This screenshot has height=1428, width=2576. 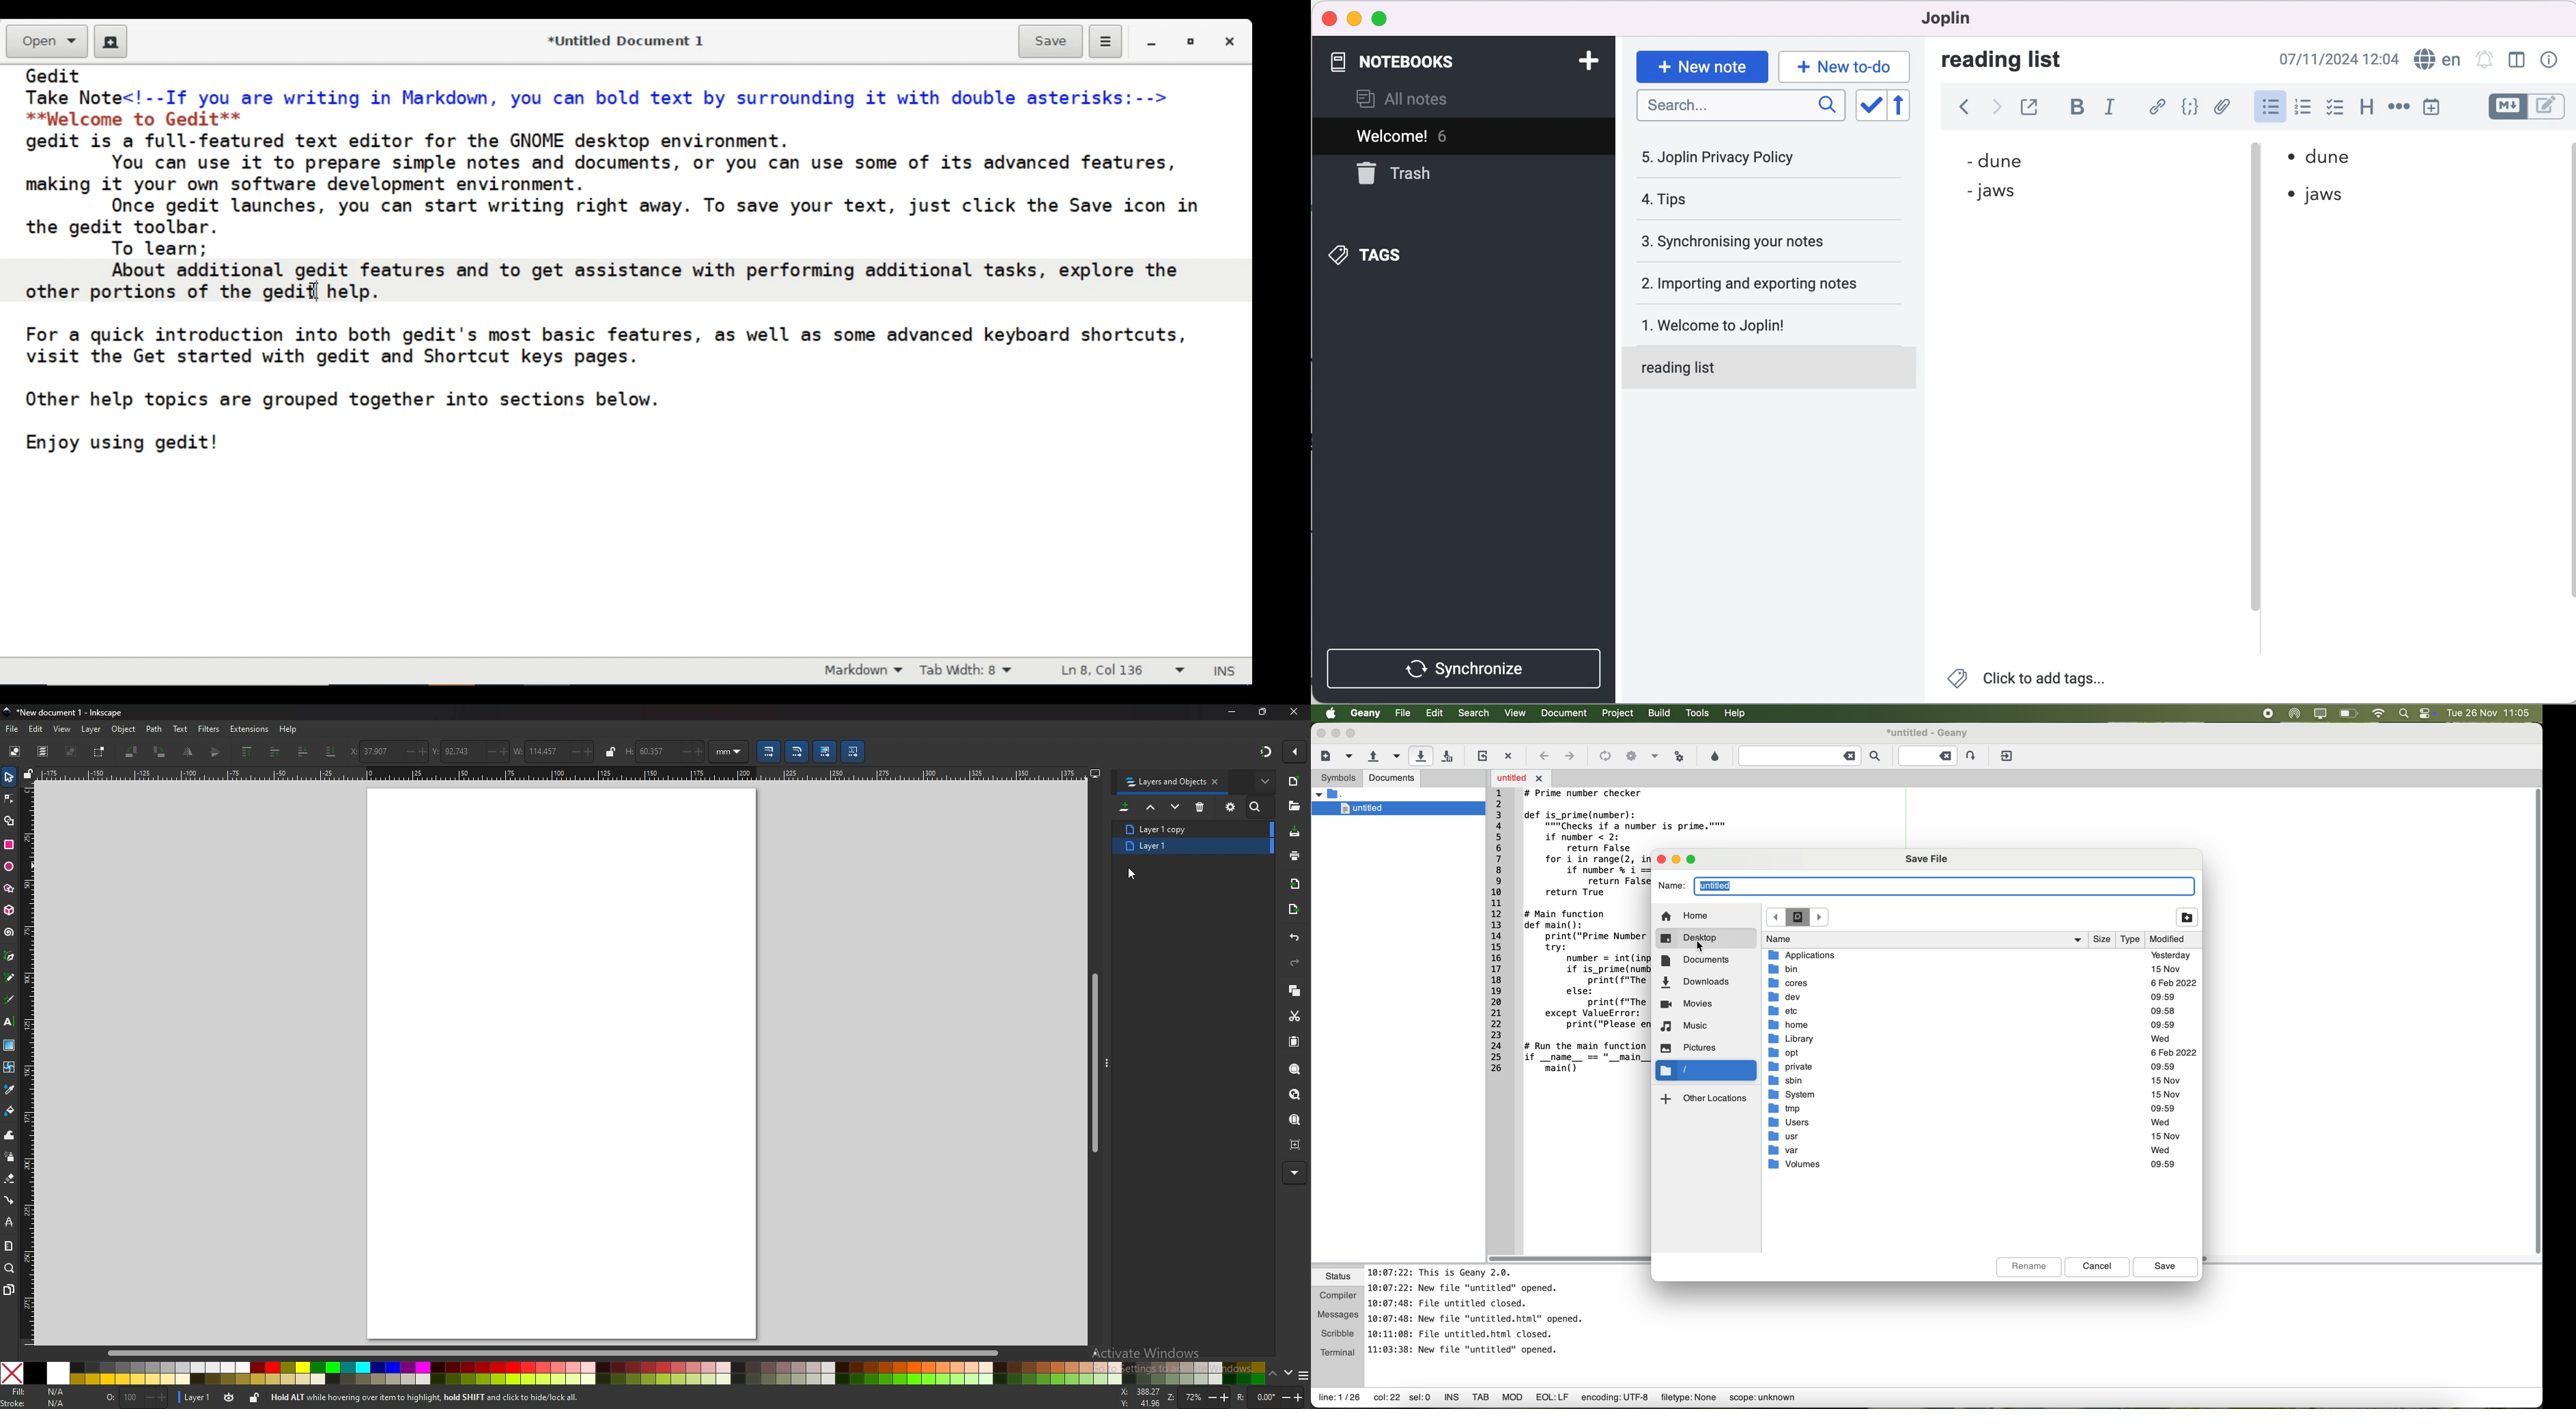 I want to click on maximize, so click(x=1387, y=18).